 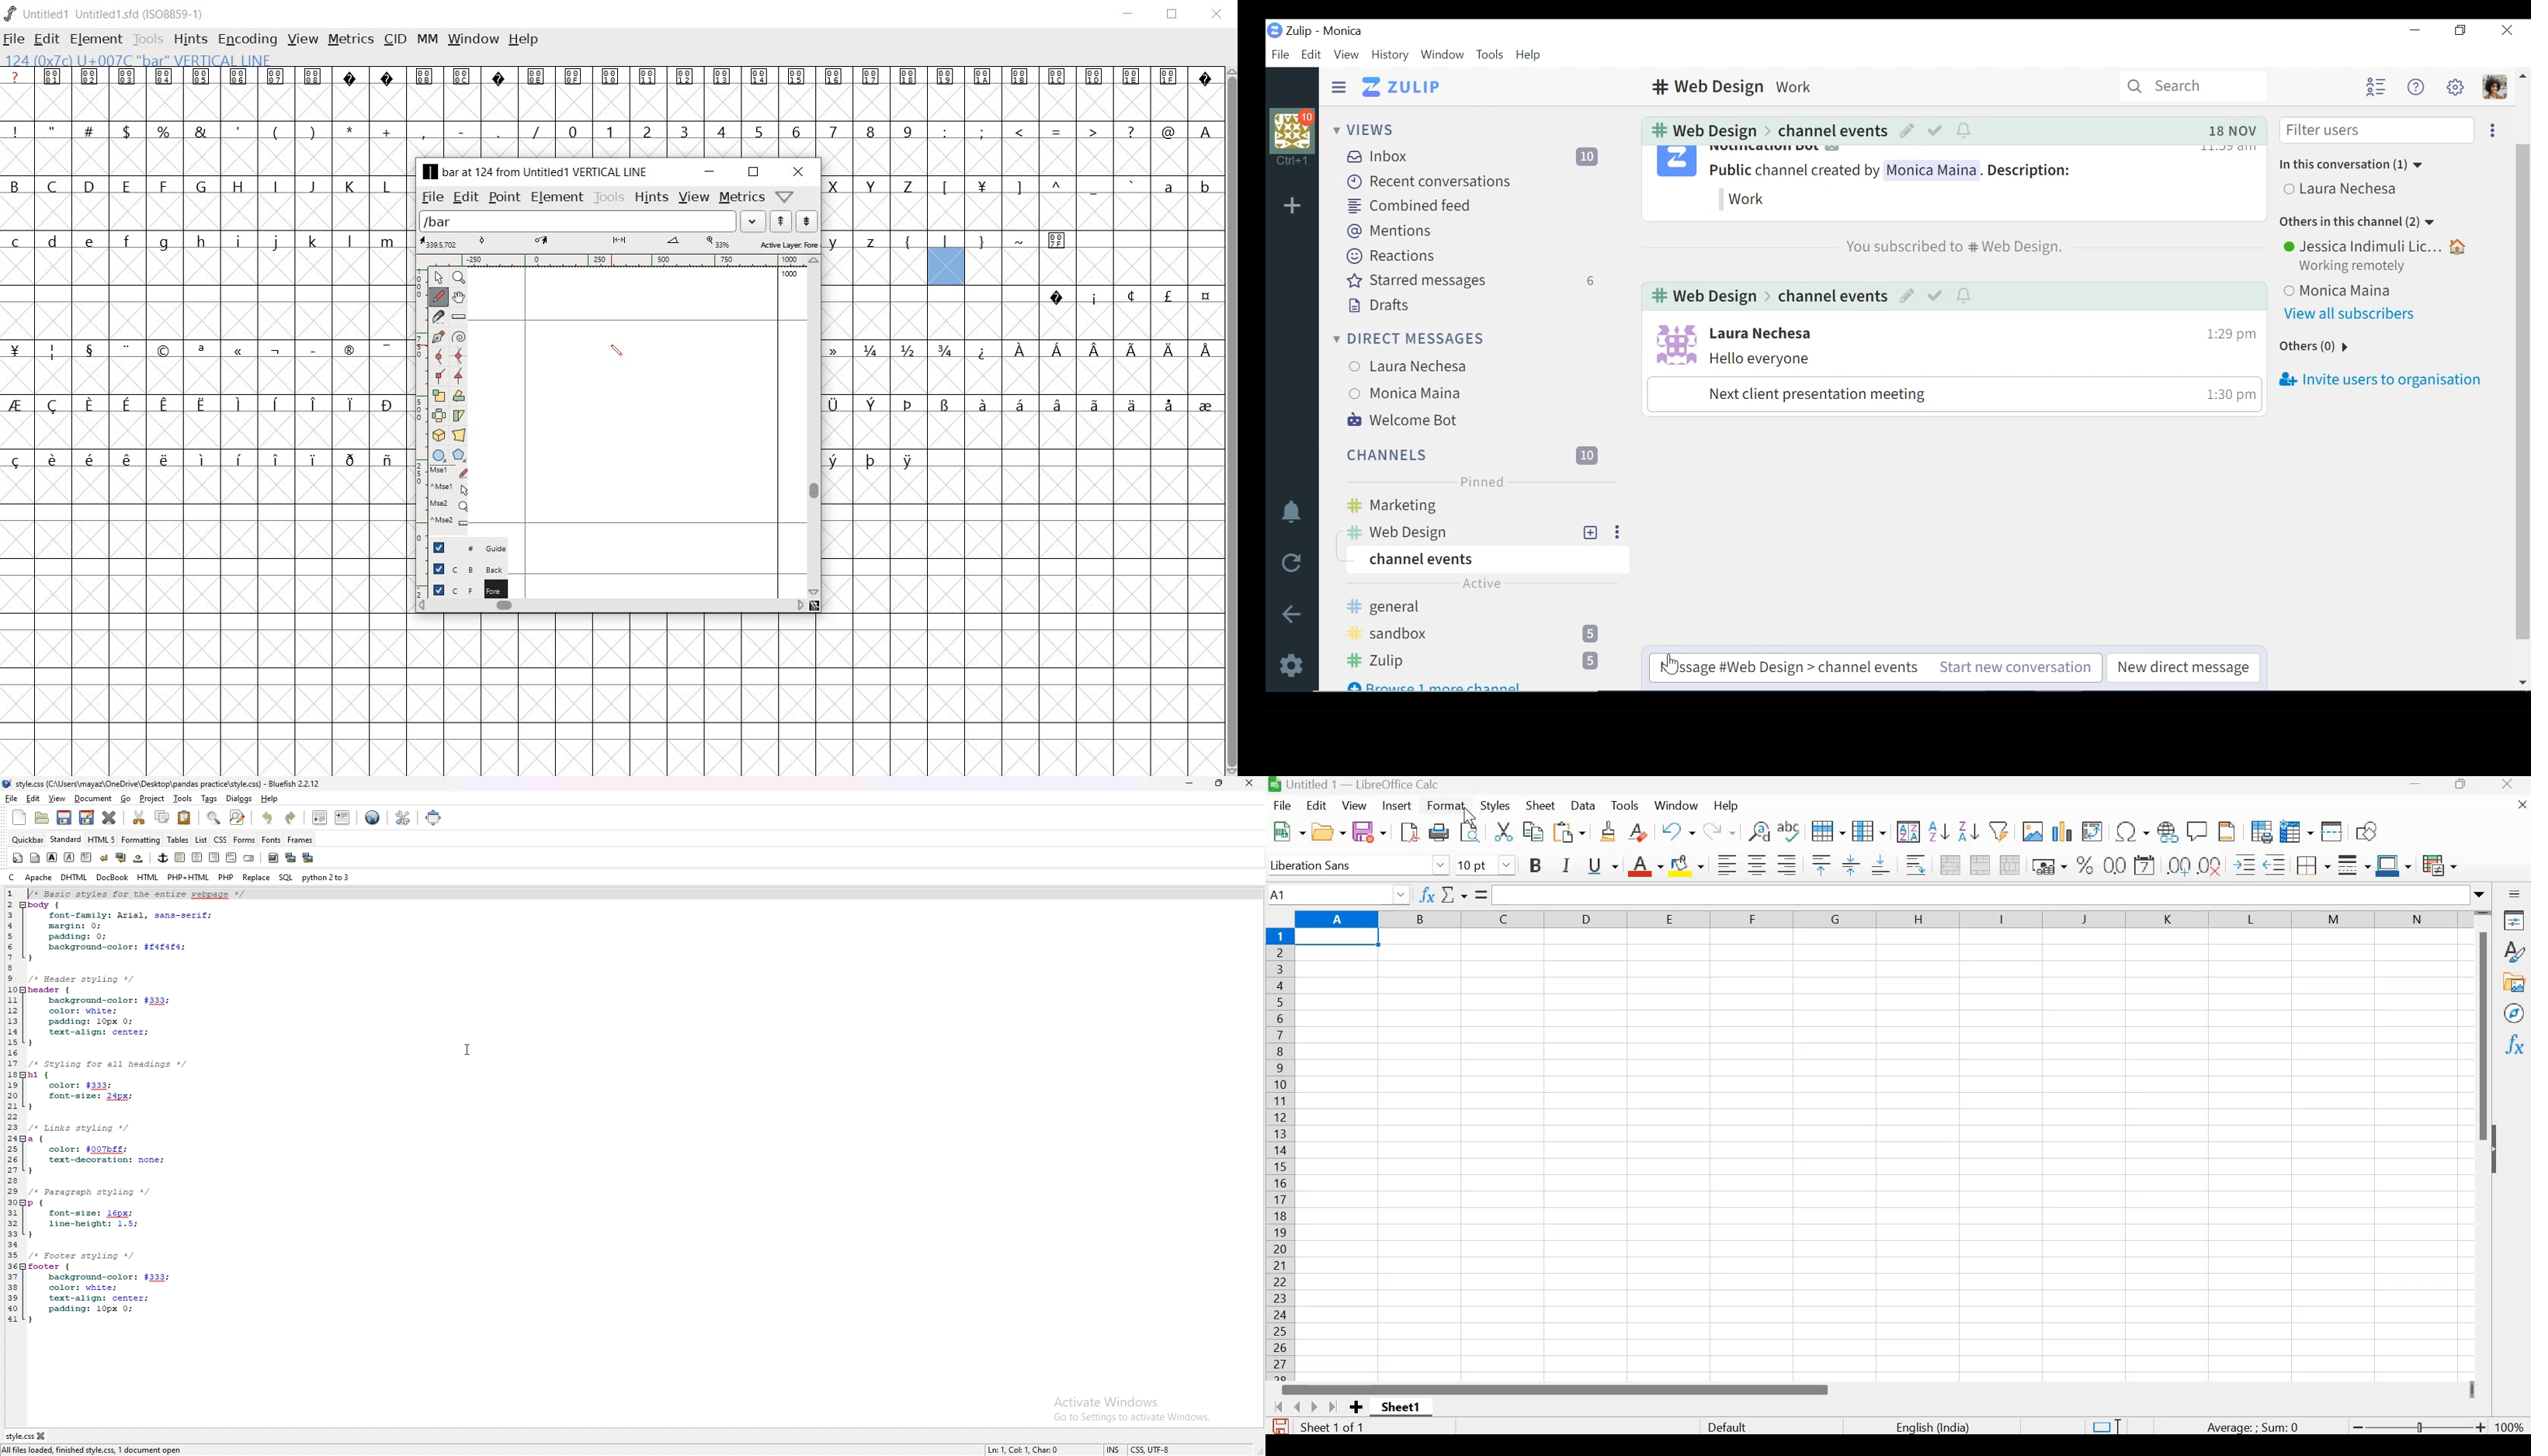 What do you see at coordinates (1700, 130) in the screenshot?
I see `web design Channel` at bounding box center [1700, 130].